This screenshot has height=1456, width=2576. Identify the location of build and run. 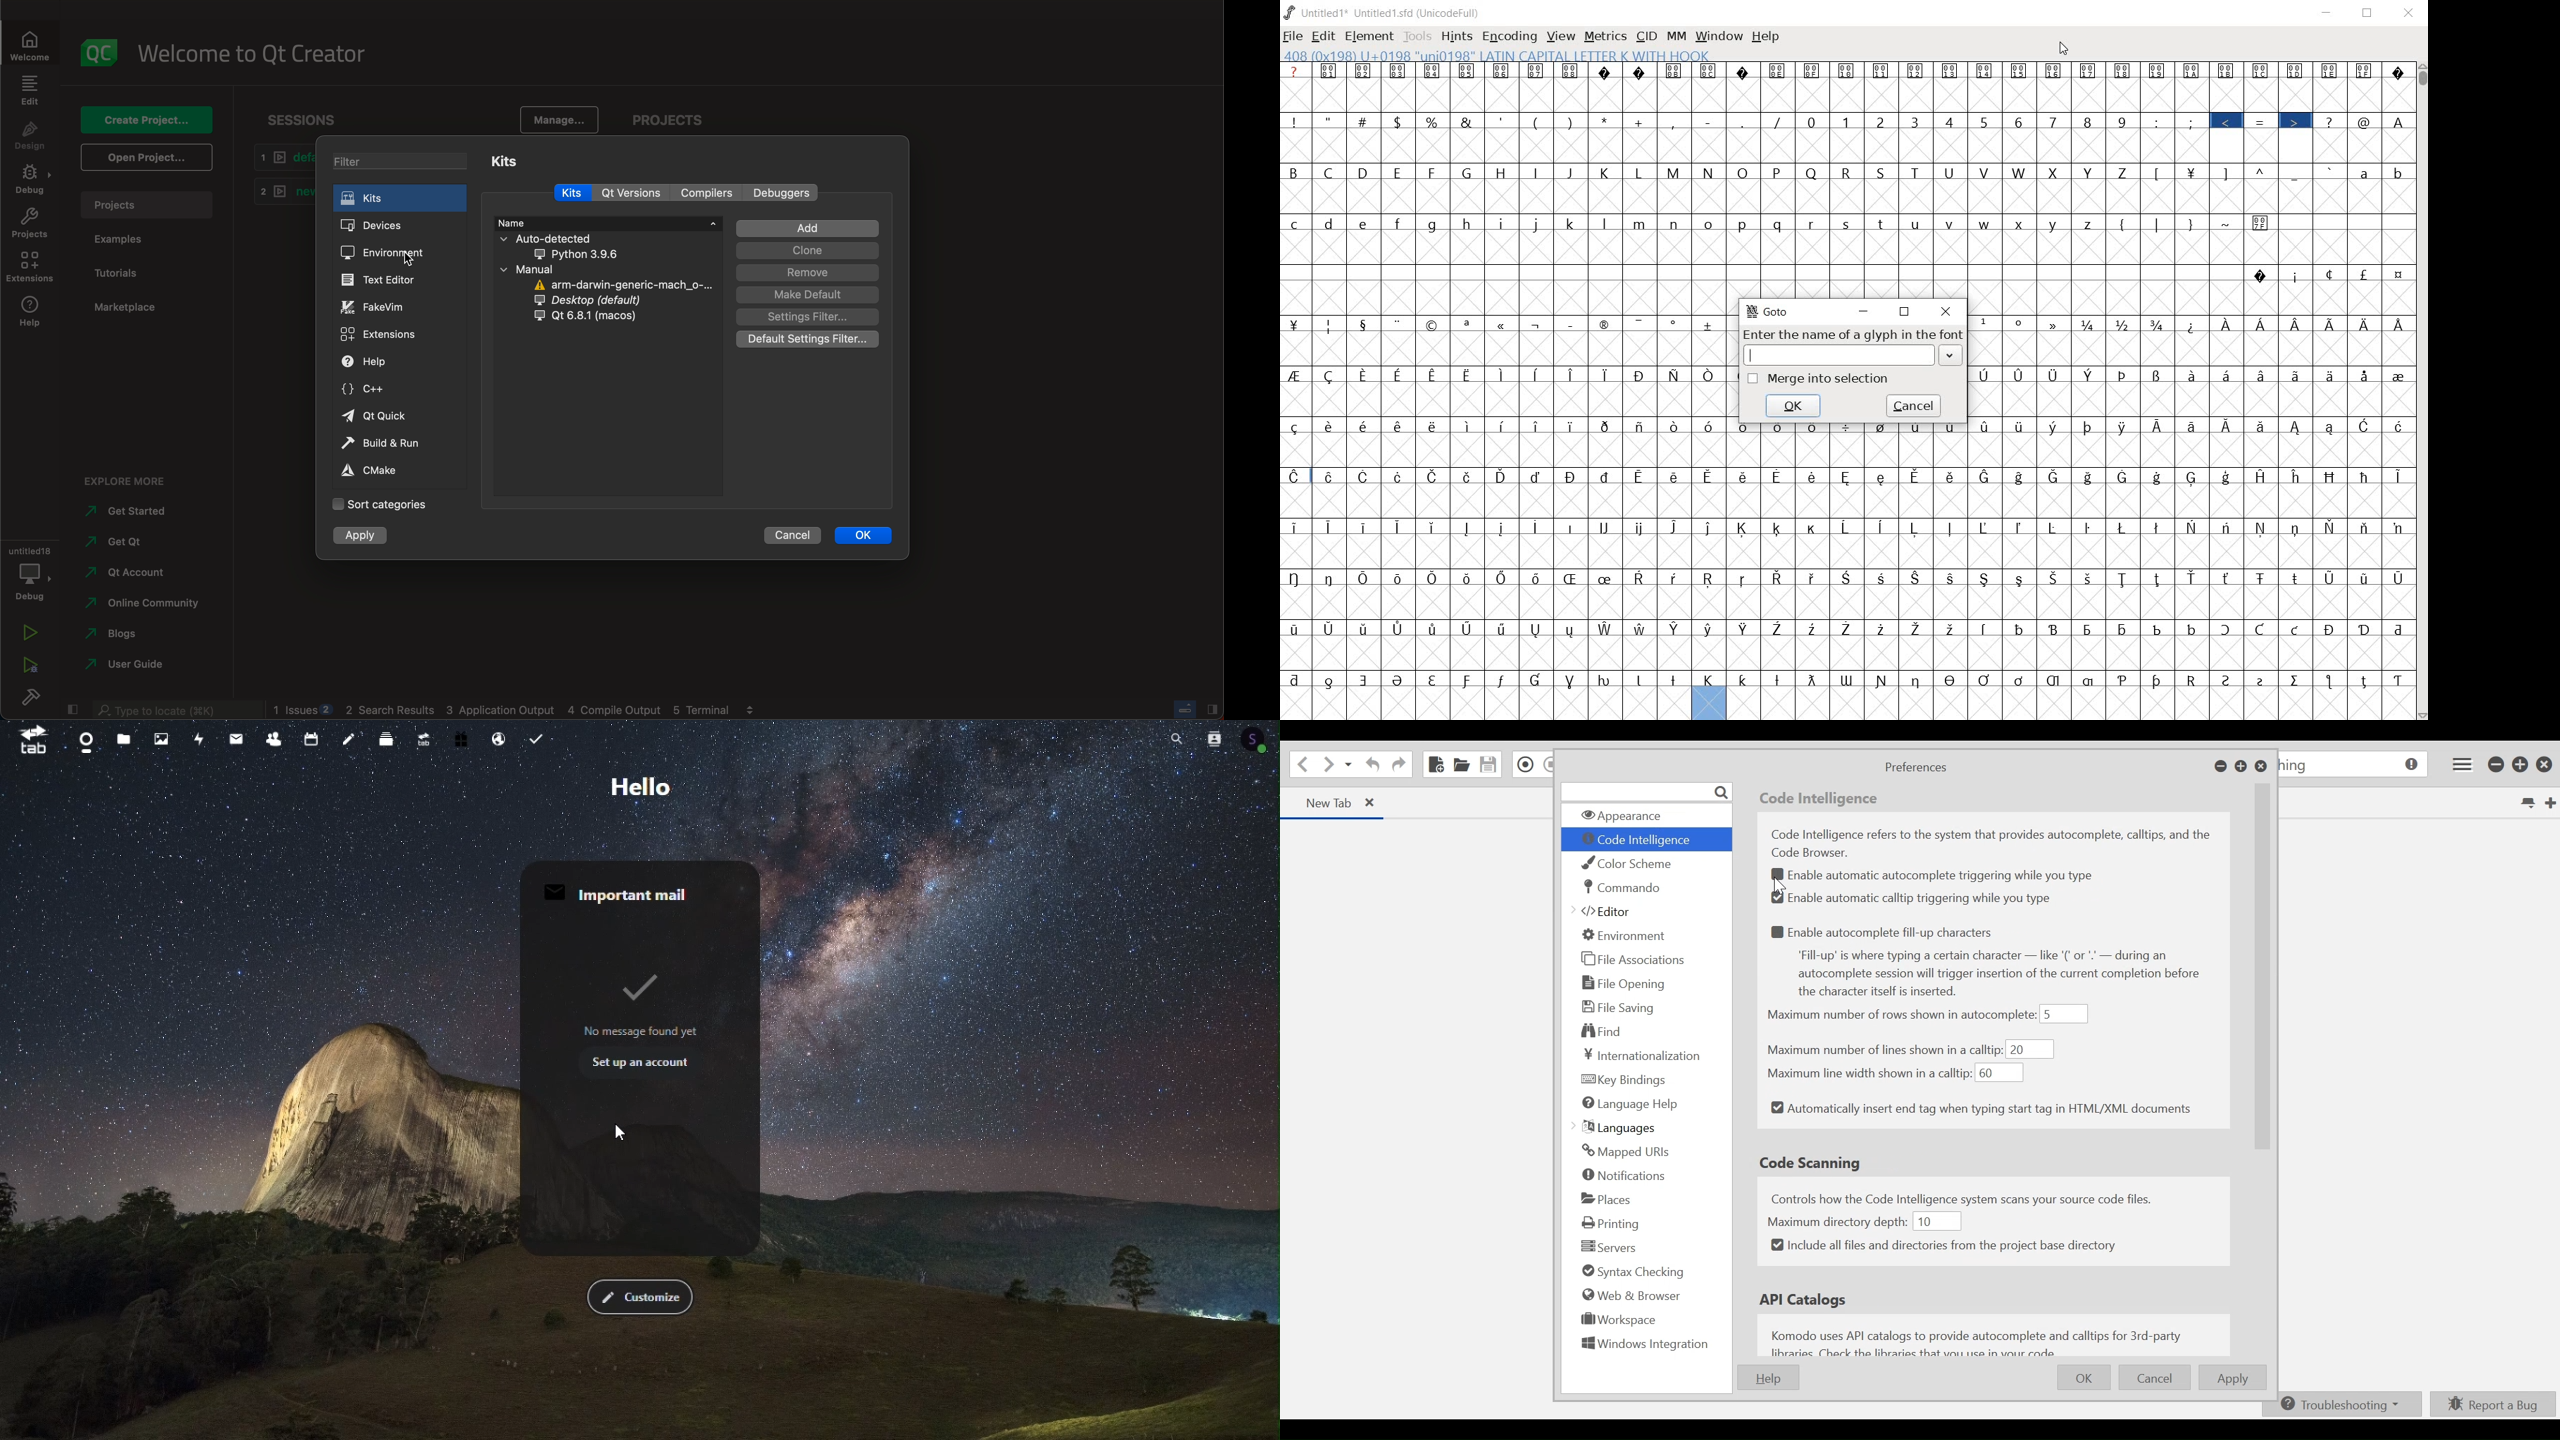
(395, 445).